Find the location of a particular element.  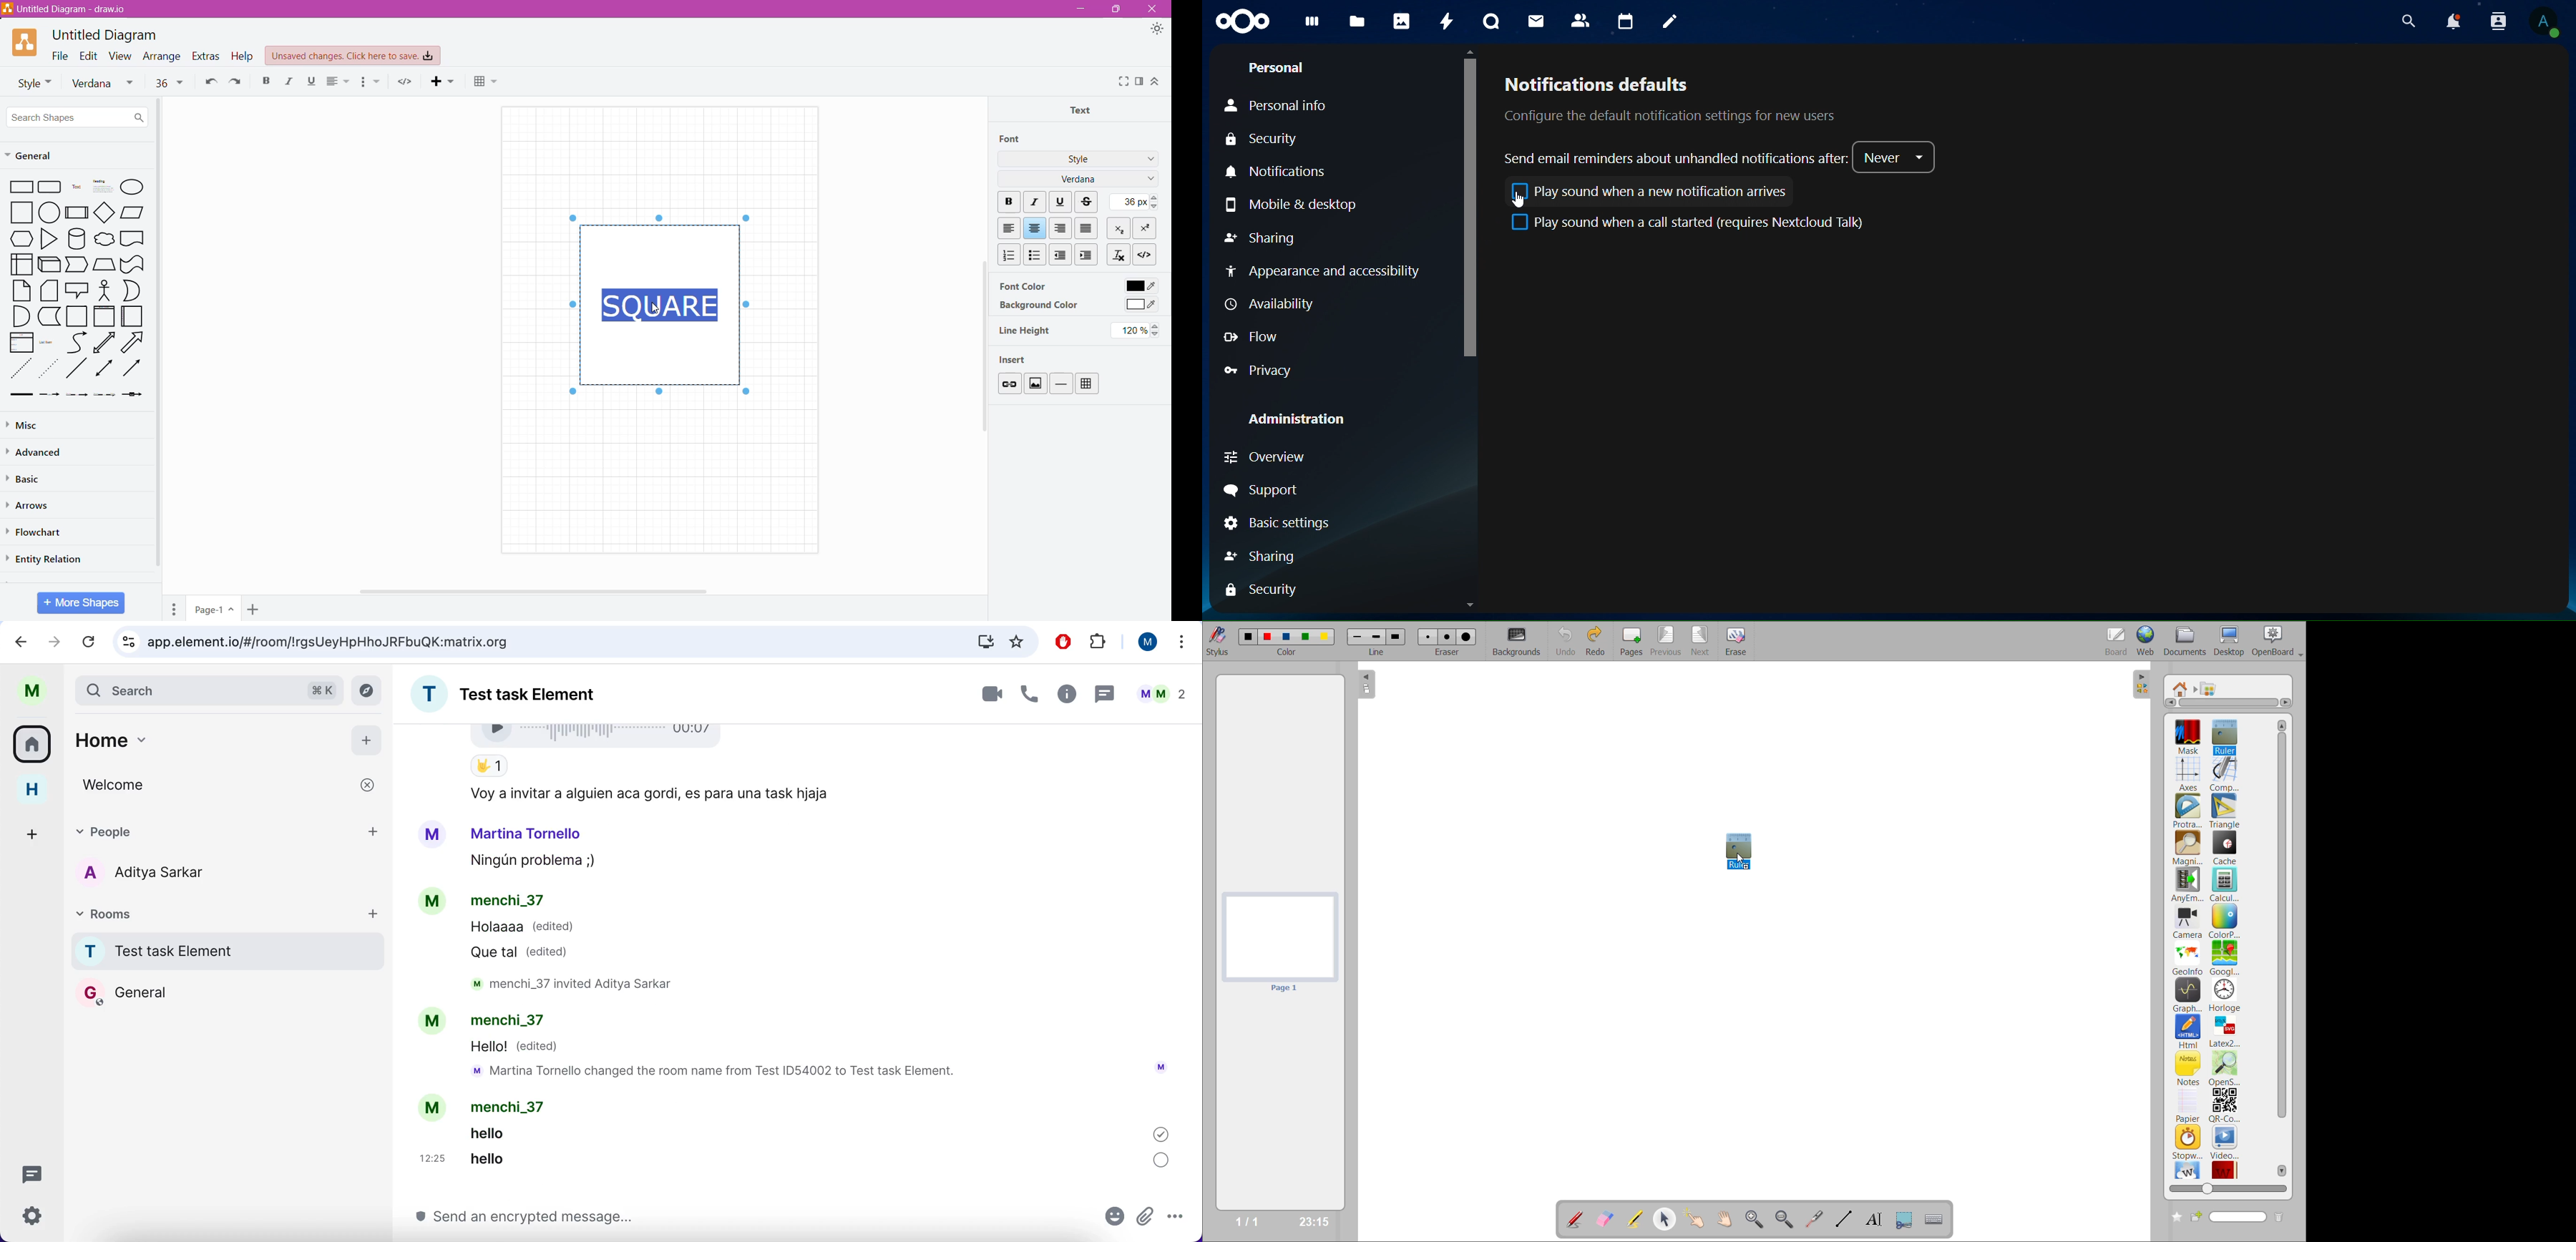

Center is located at coordinates (1035, 228).